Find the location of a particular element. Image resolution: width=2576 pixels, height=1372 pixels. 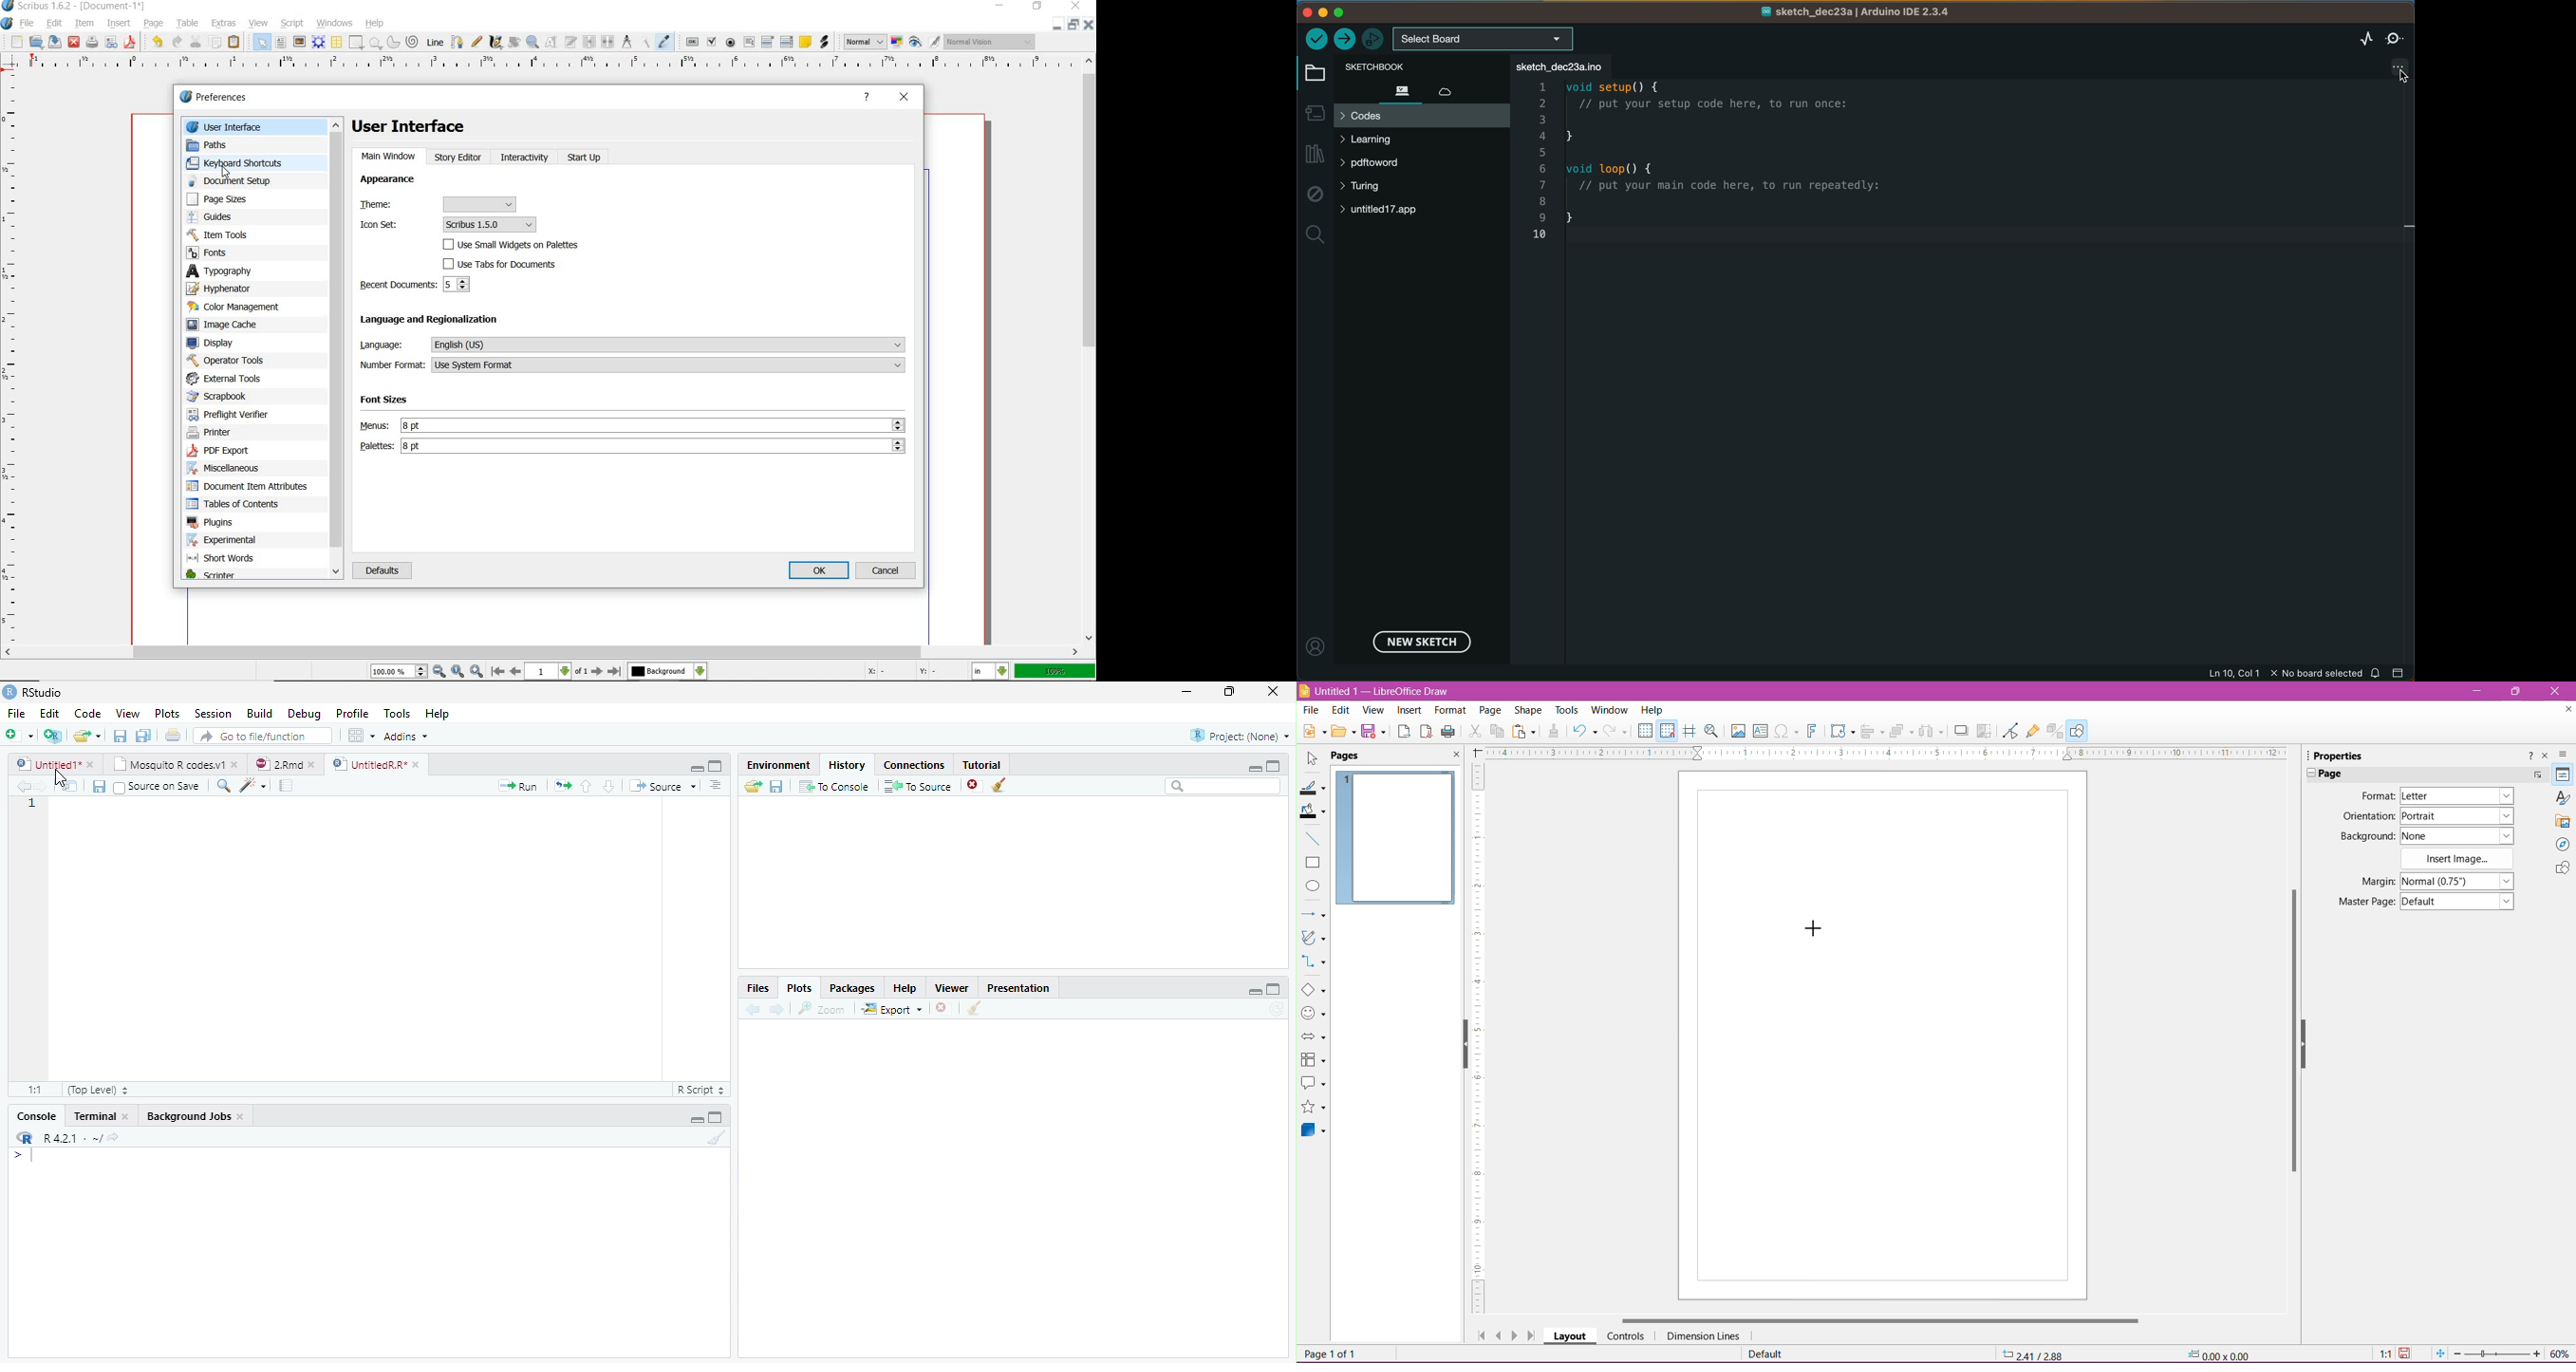

ok is located at coordinates (820, 570).